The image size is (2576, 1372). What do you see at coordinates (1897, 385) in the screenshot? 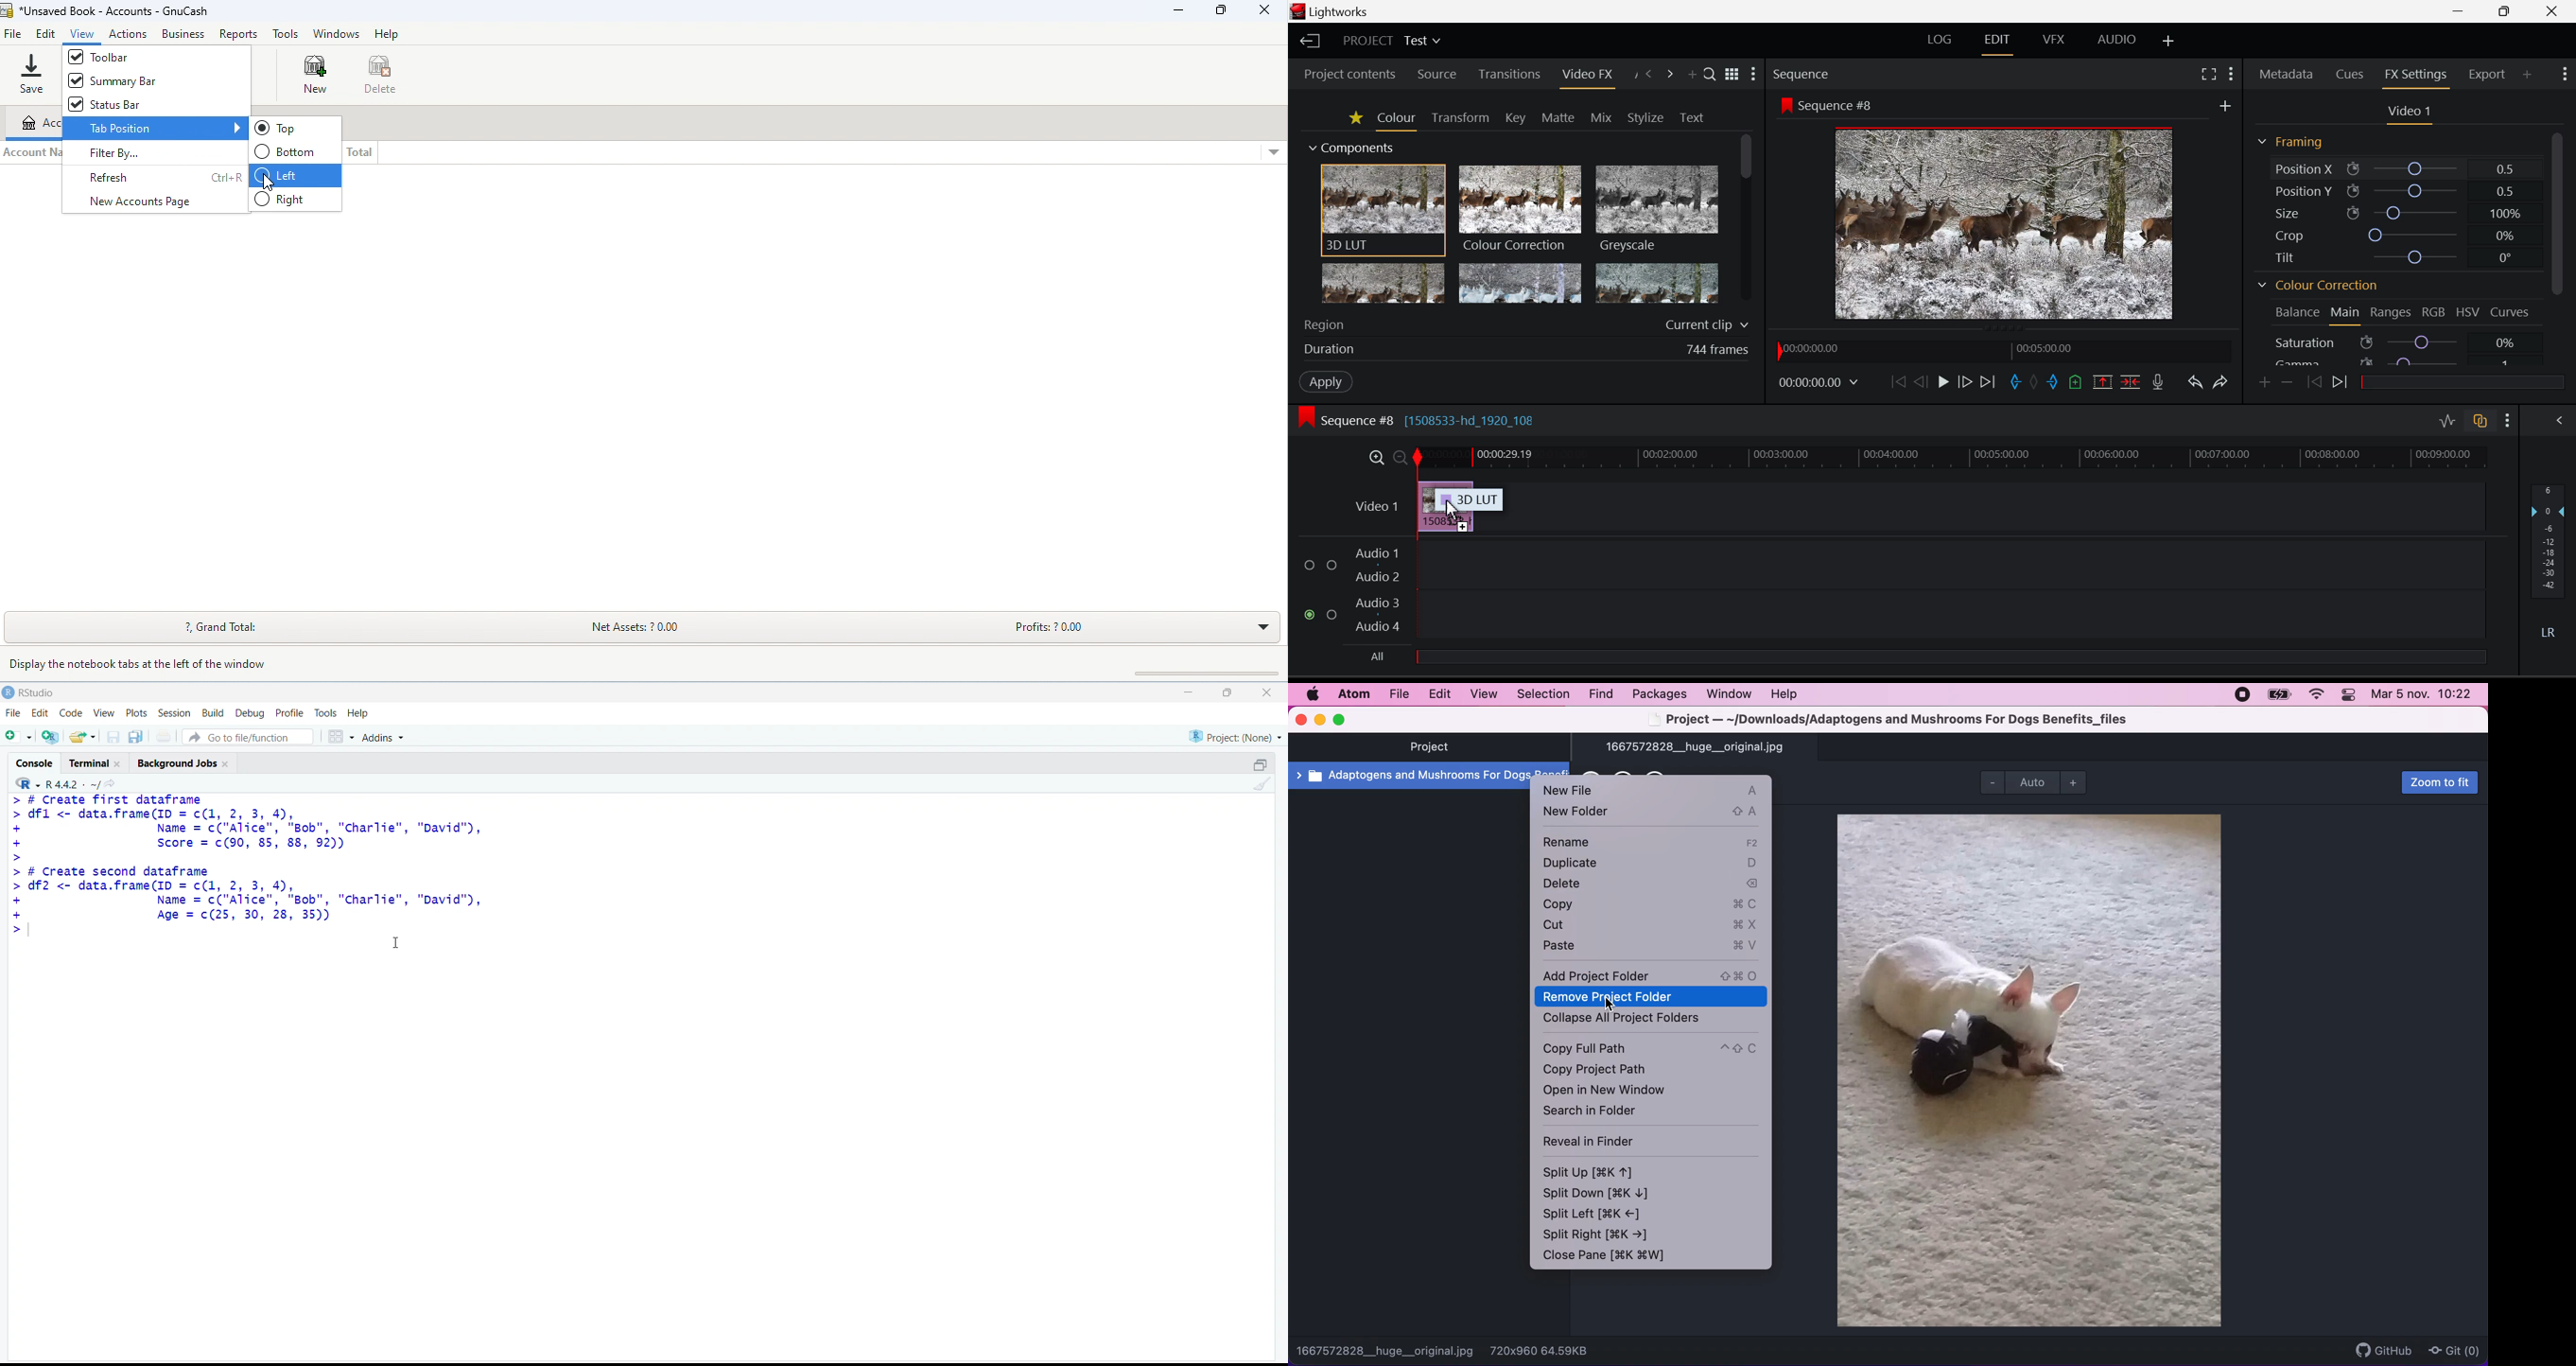
I see `To Start` at bounding box center [1897, 385].